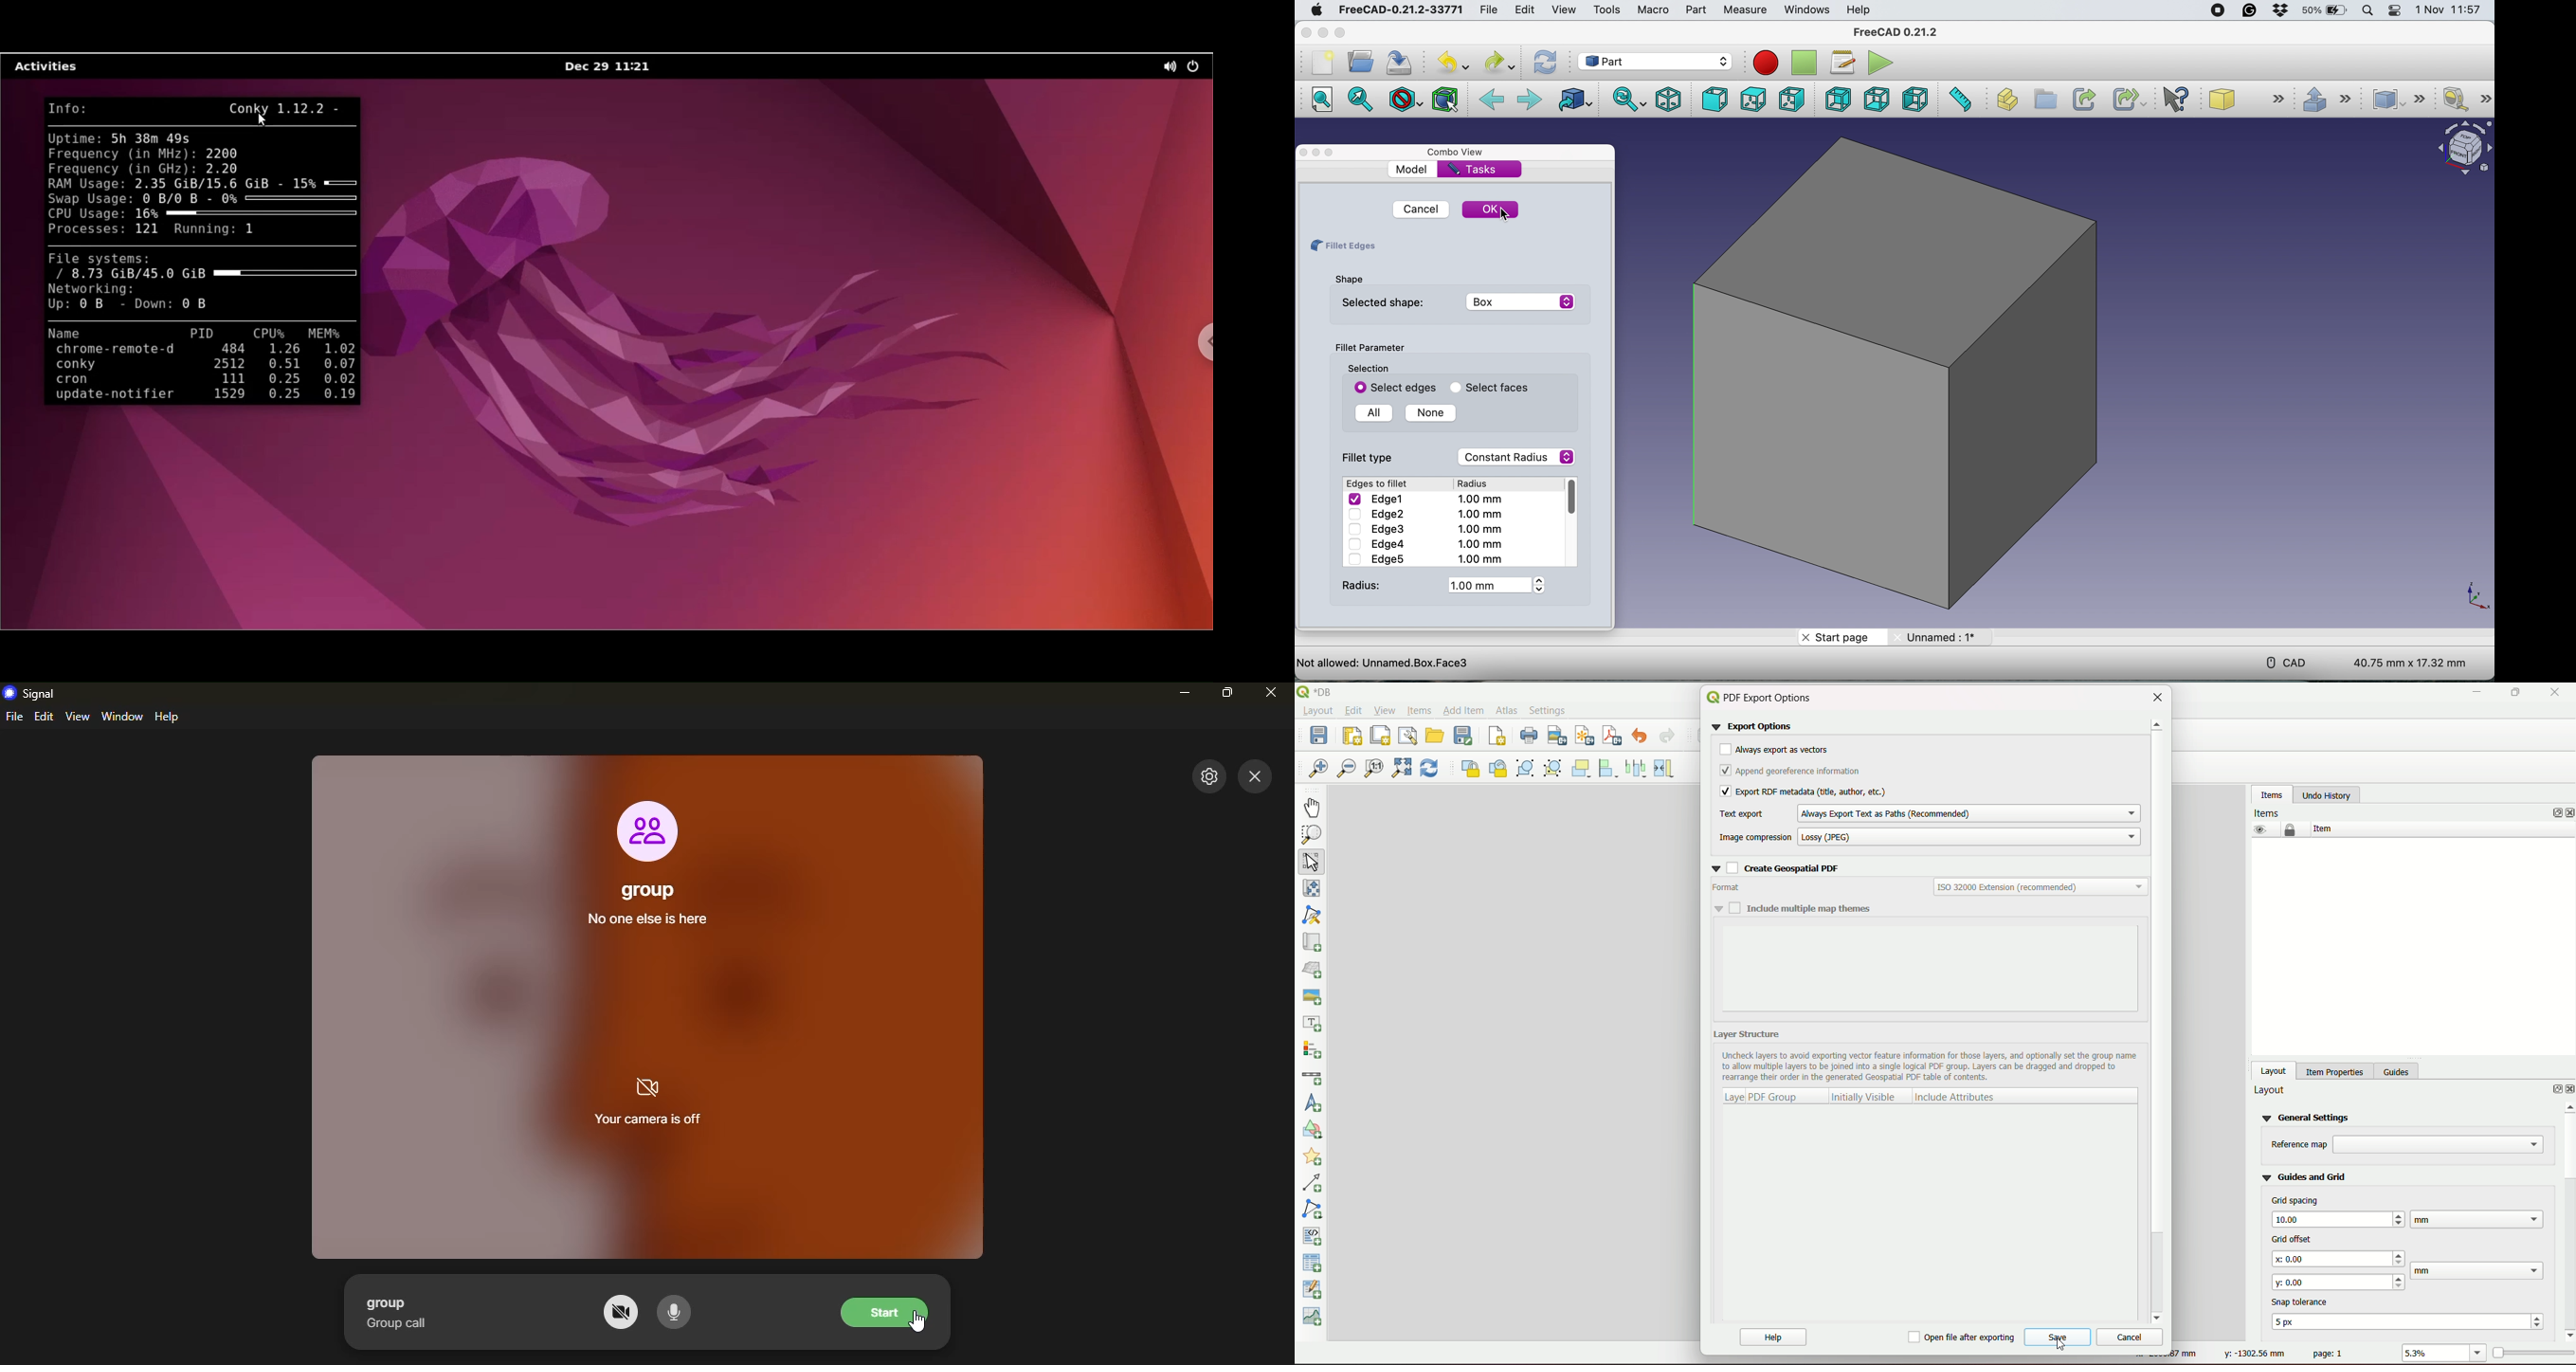  I want to click on unnamed, so click(1939, 638).